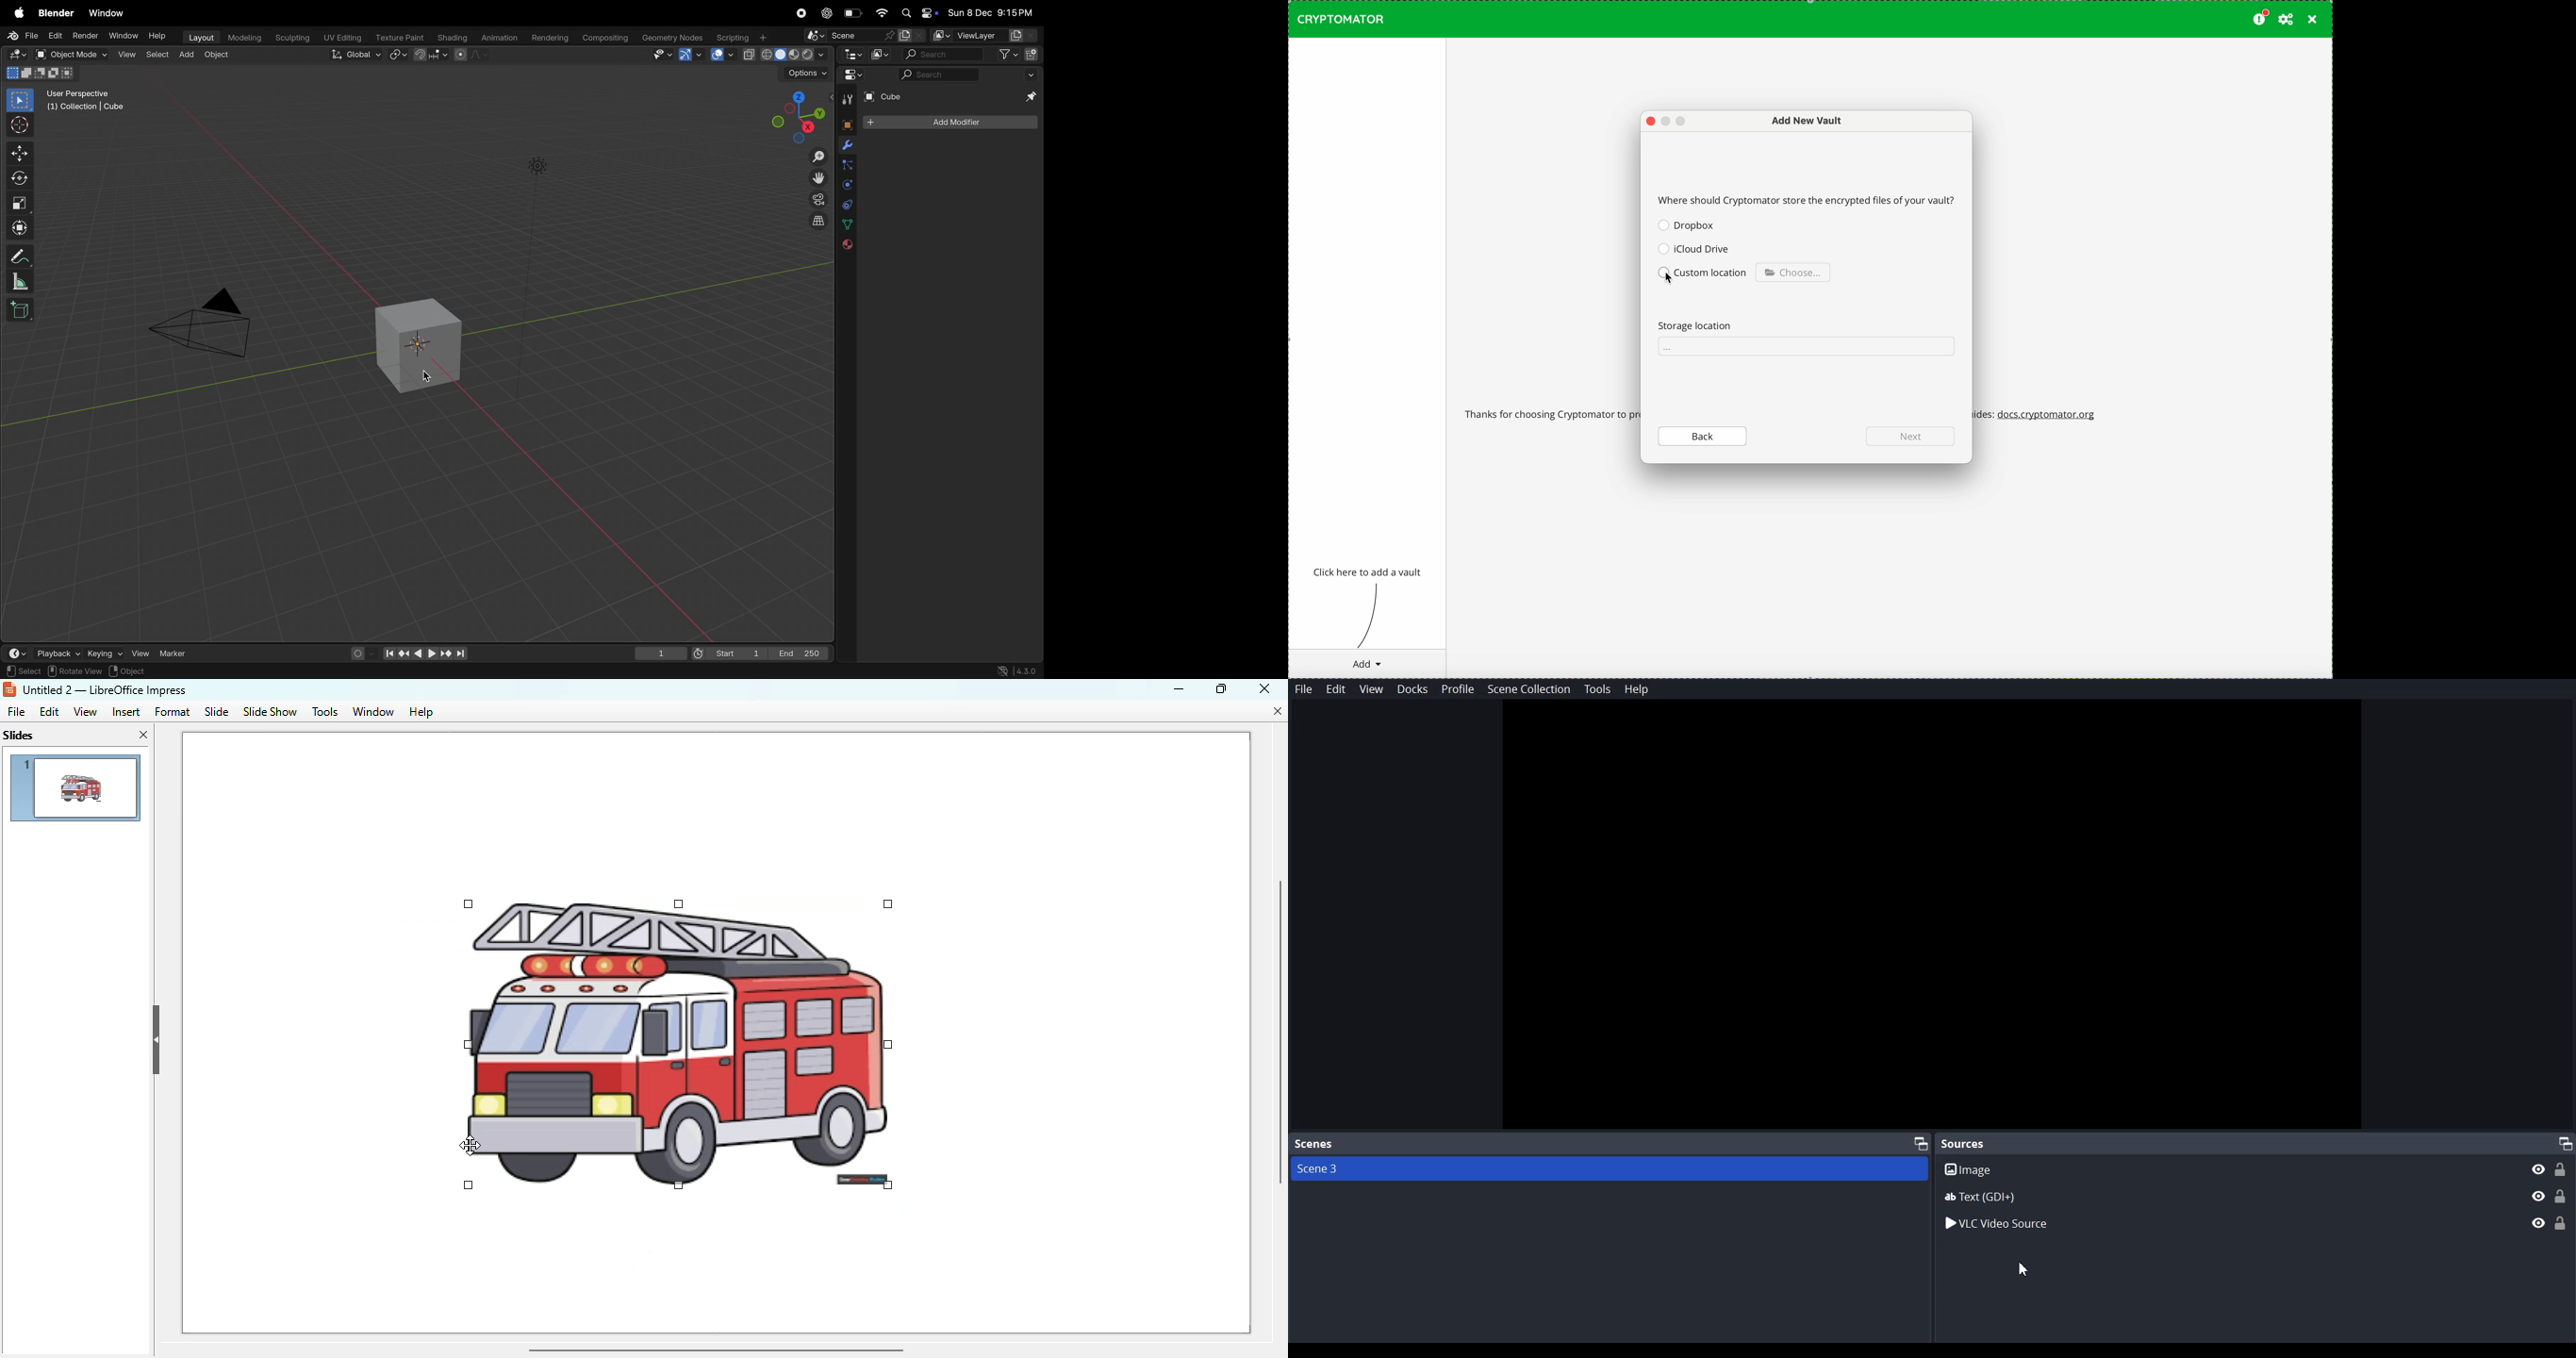 Image resolution: width=2576 pixels, height=1372 pixels. What do you see at coordinates (740, 38) in the screenshot?
I see `scripting` at bounding box center [740, 38].